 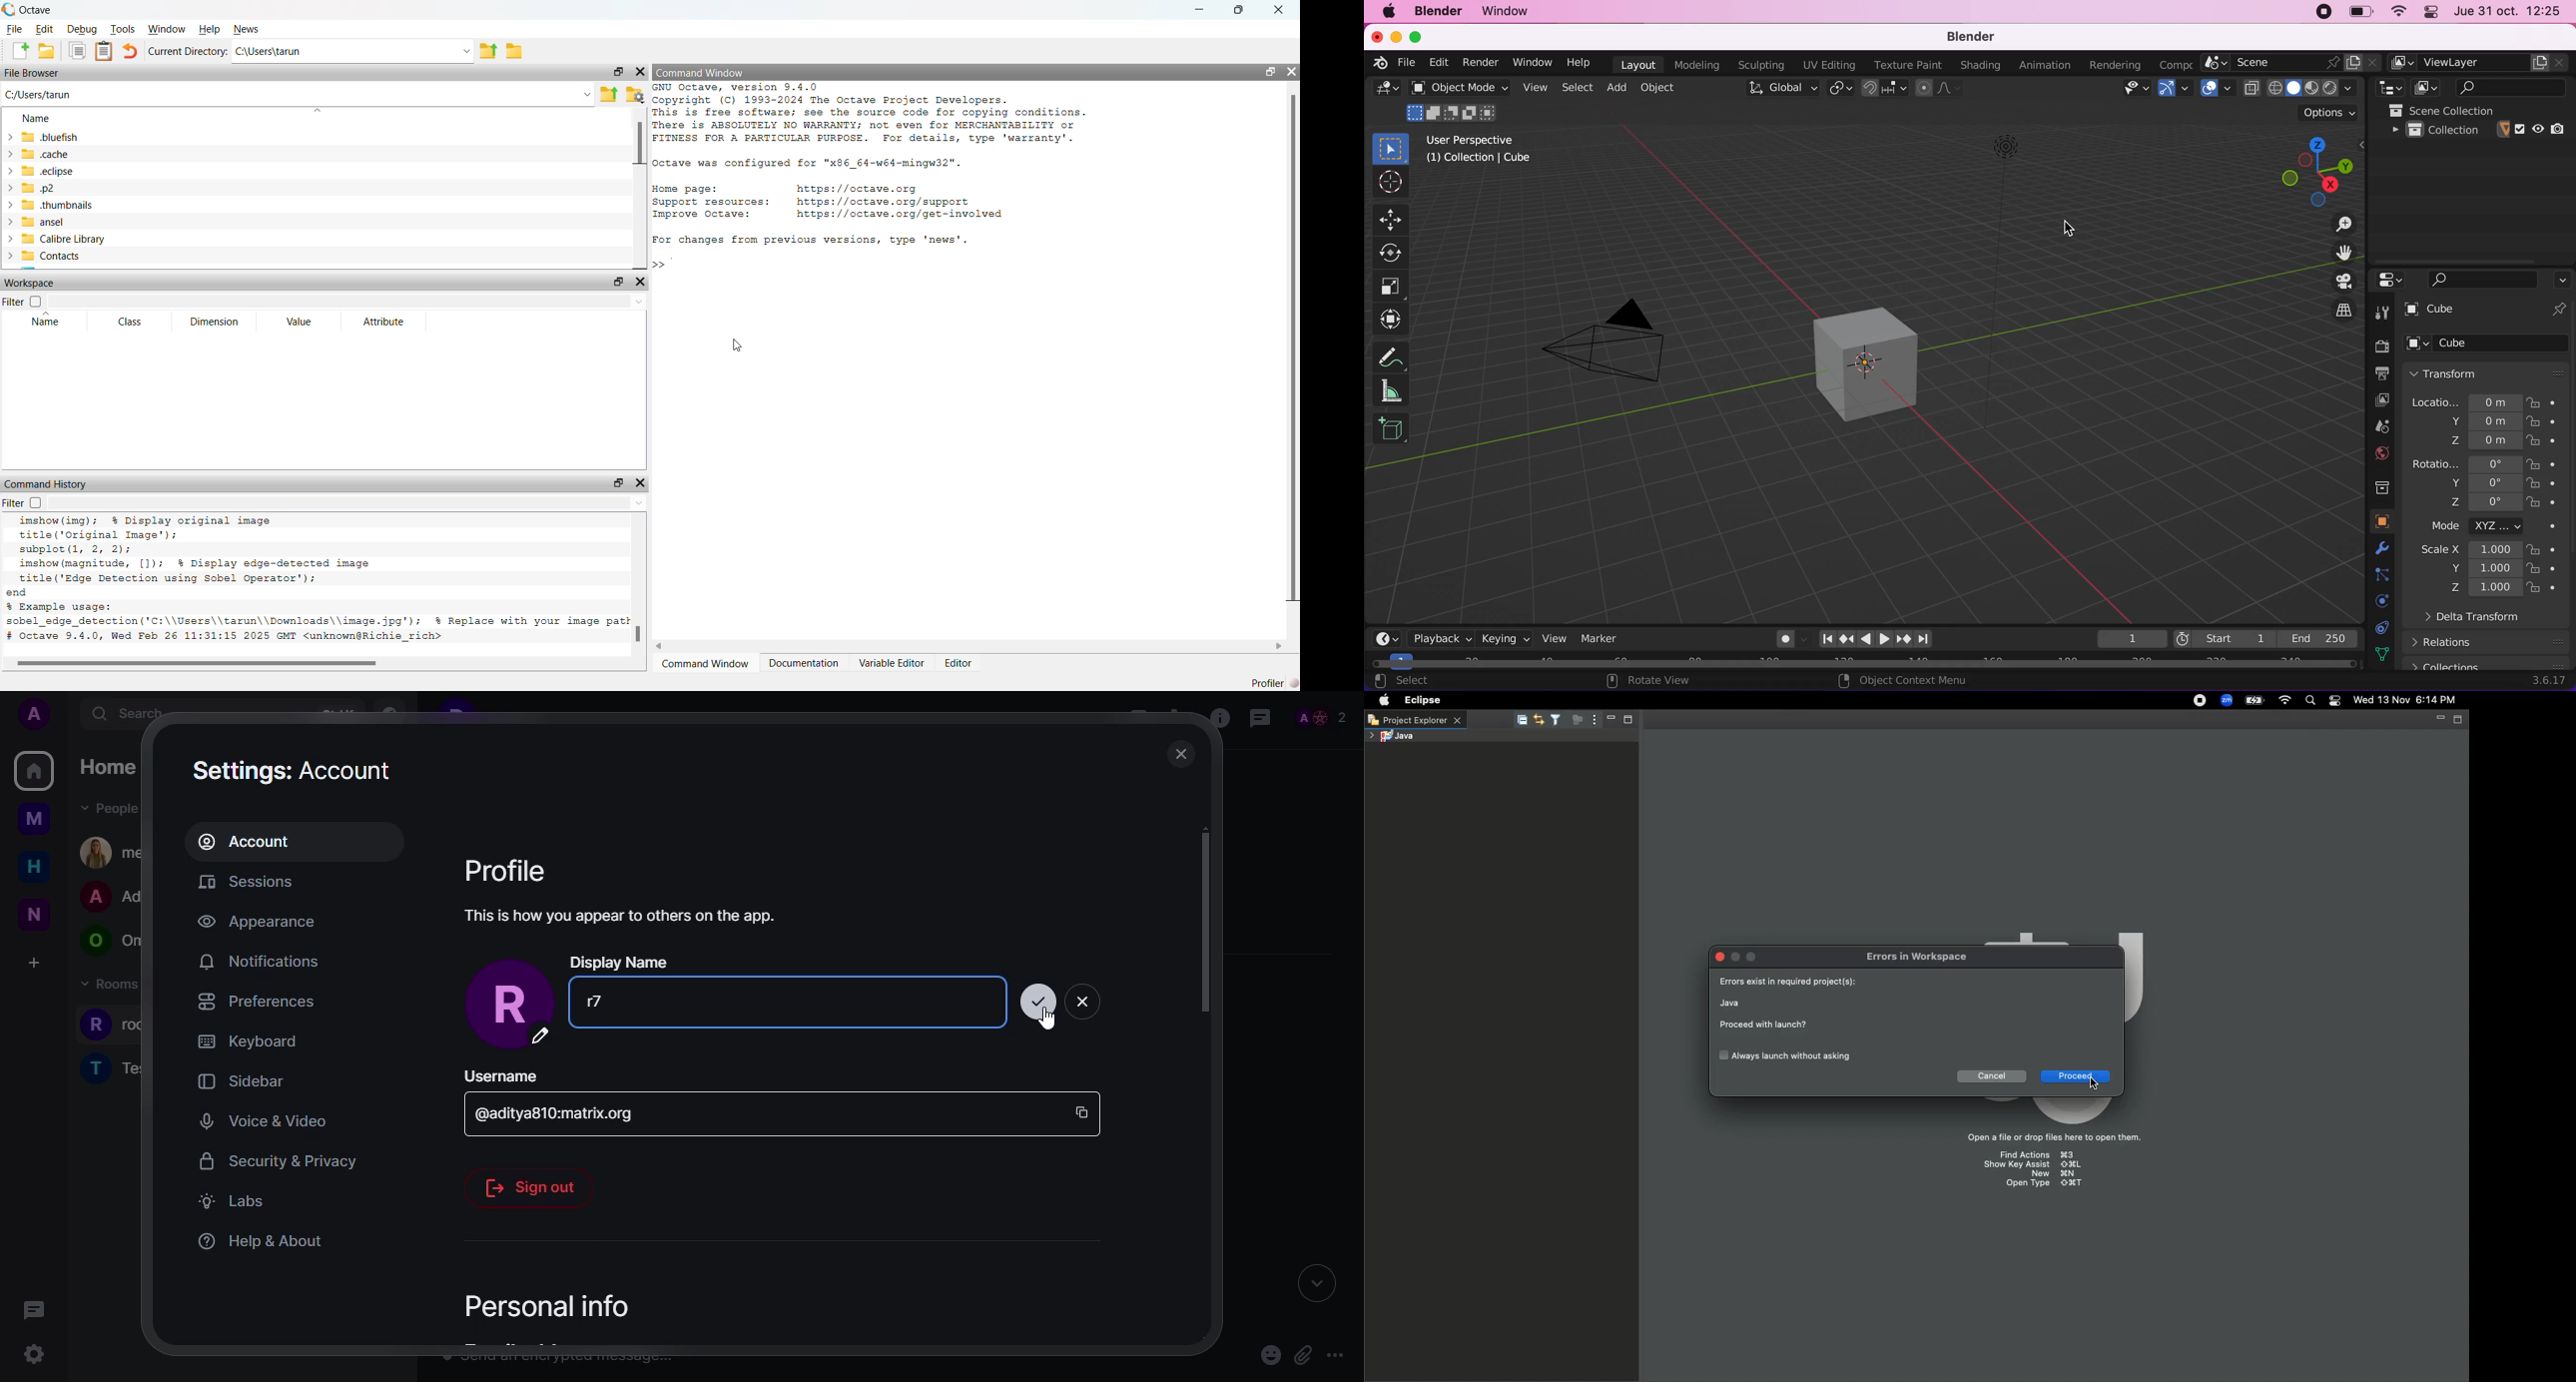 What do you see at coordinates (641, 283) in the screenshot?
I see `close` at bounding box center [641, 283].